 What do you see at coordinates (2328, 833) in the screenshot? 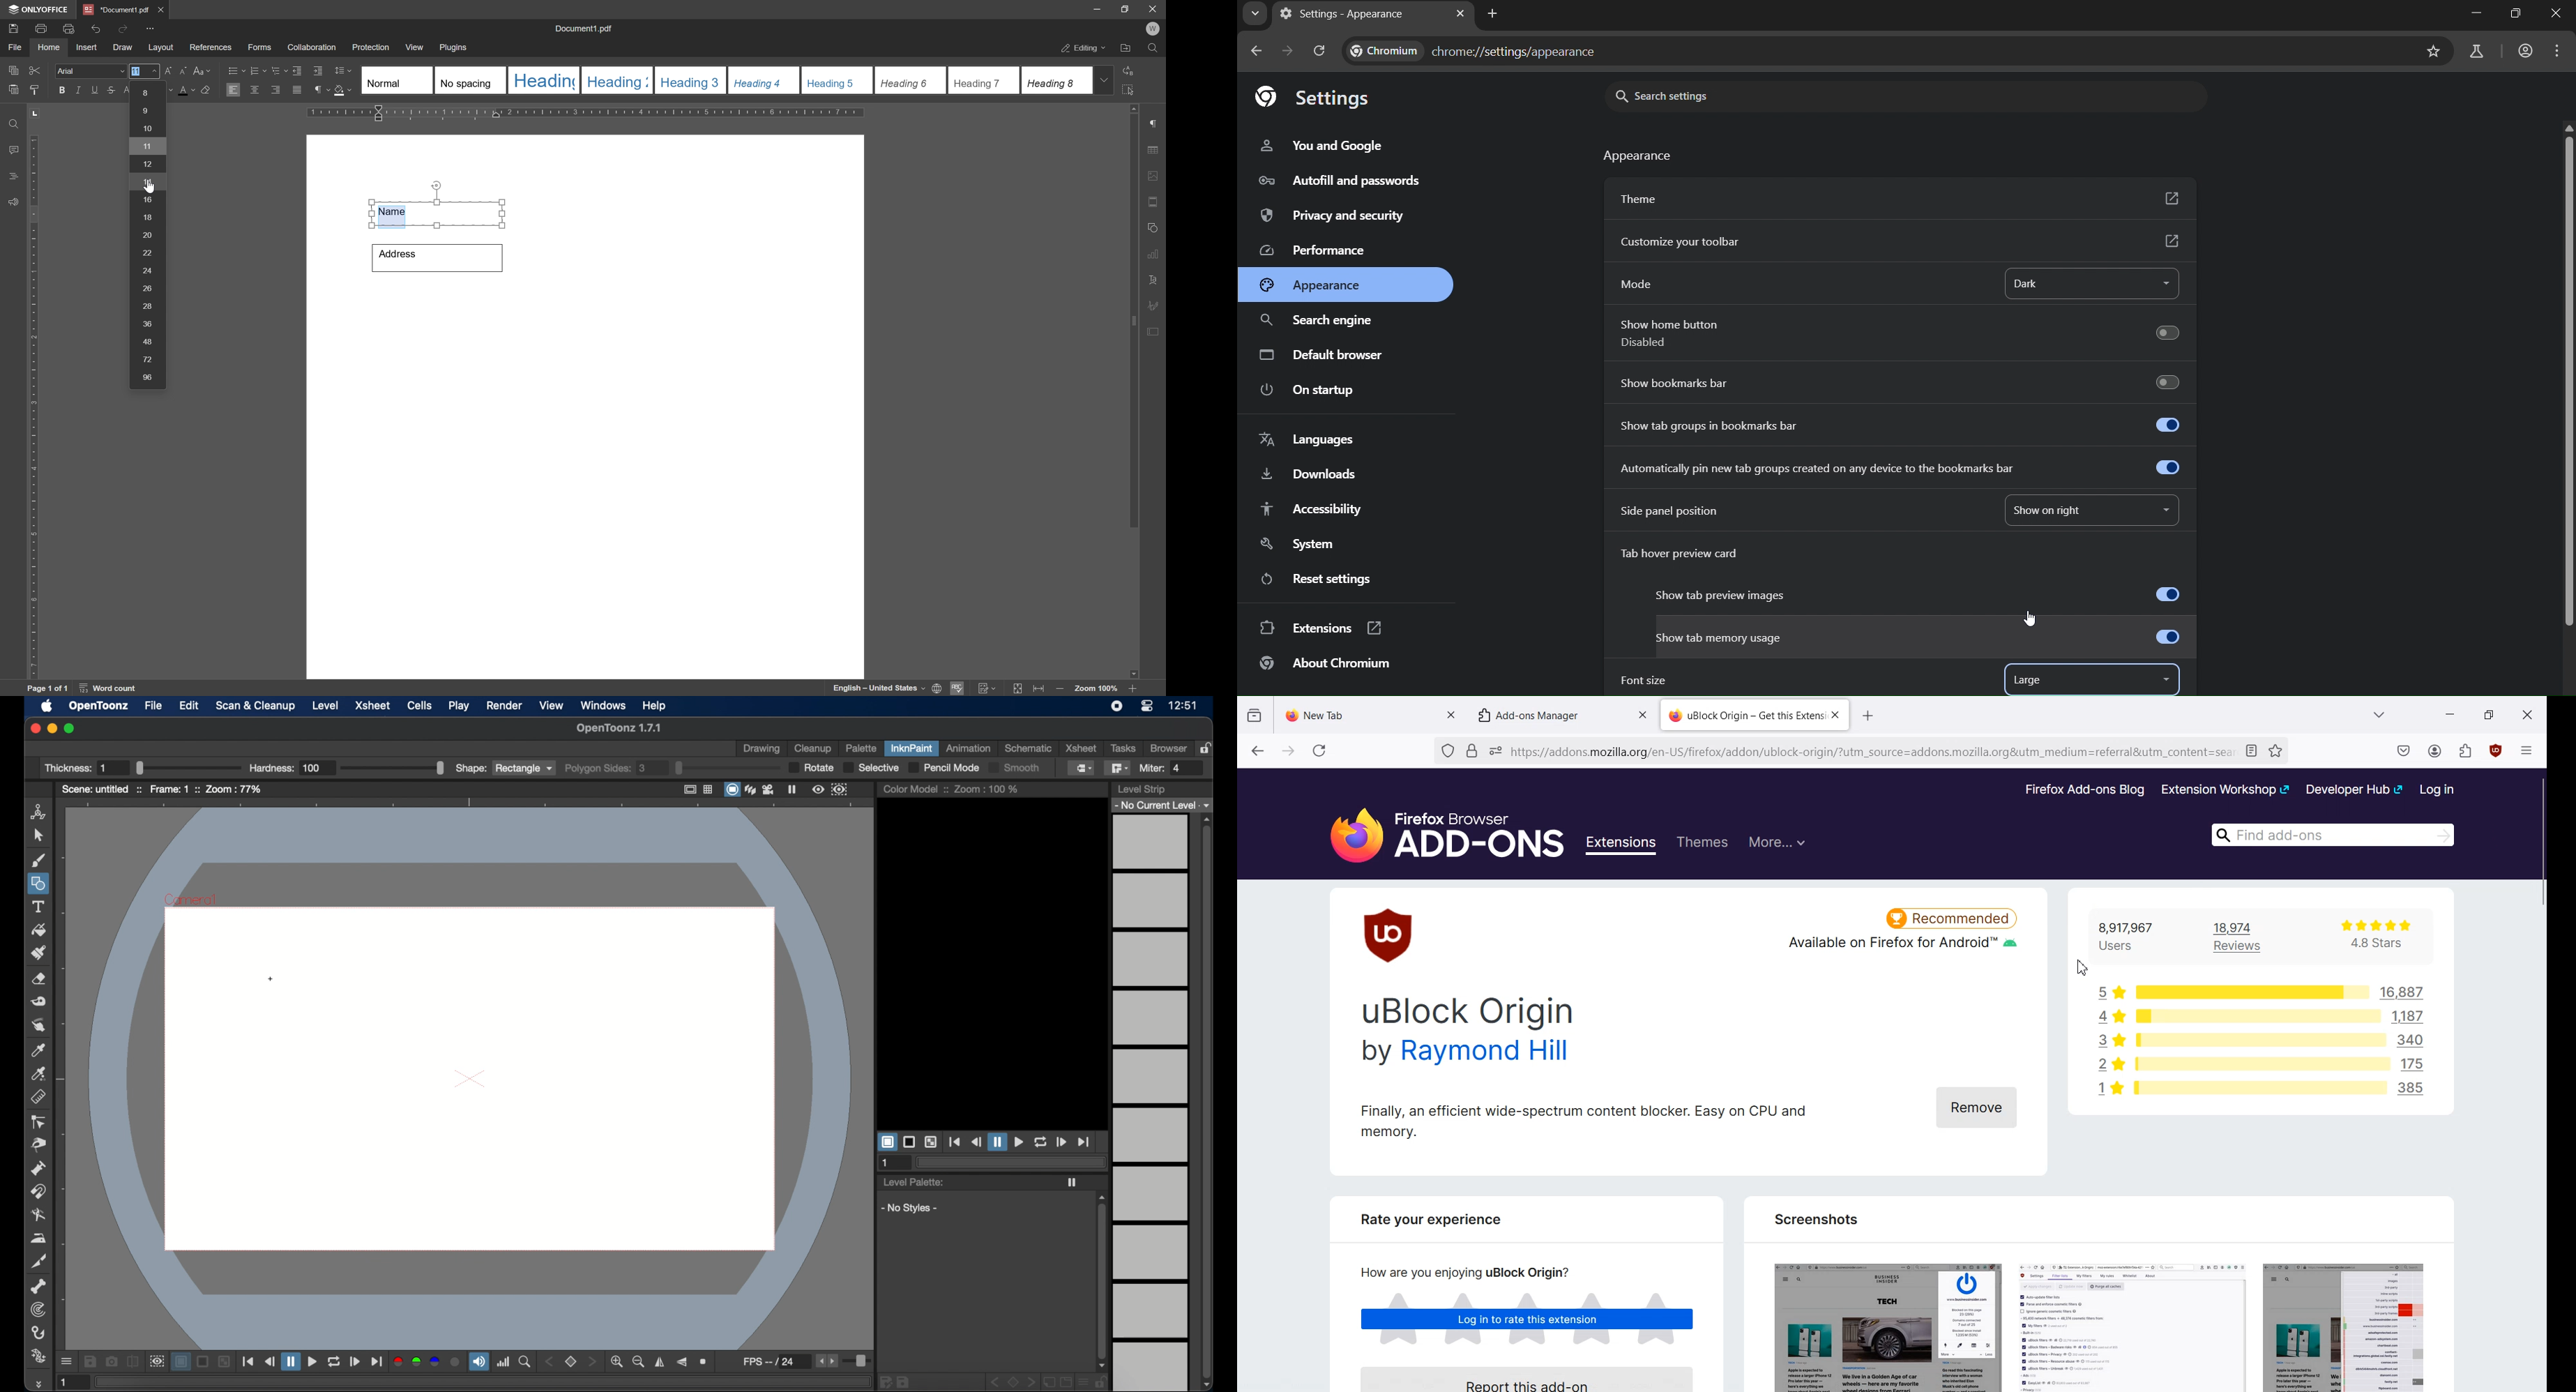
I see `find add-ons` at bounding box center [2328, 833].